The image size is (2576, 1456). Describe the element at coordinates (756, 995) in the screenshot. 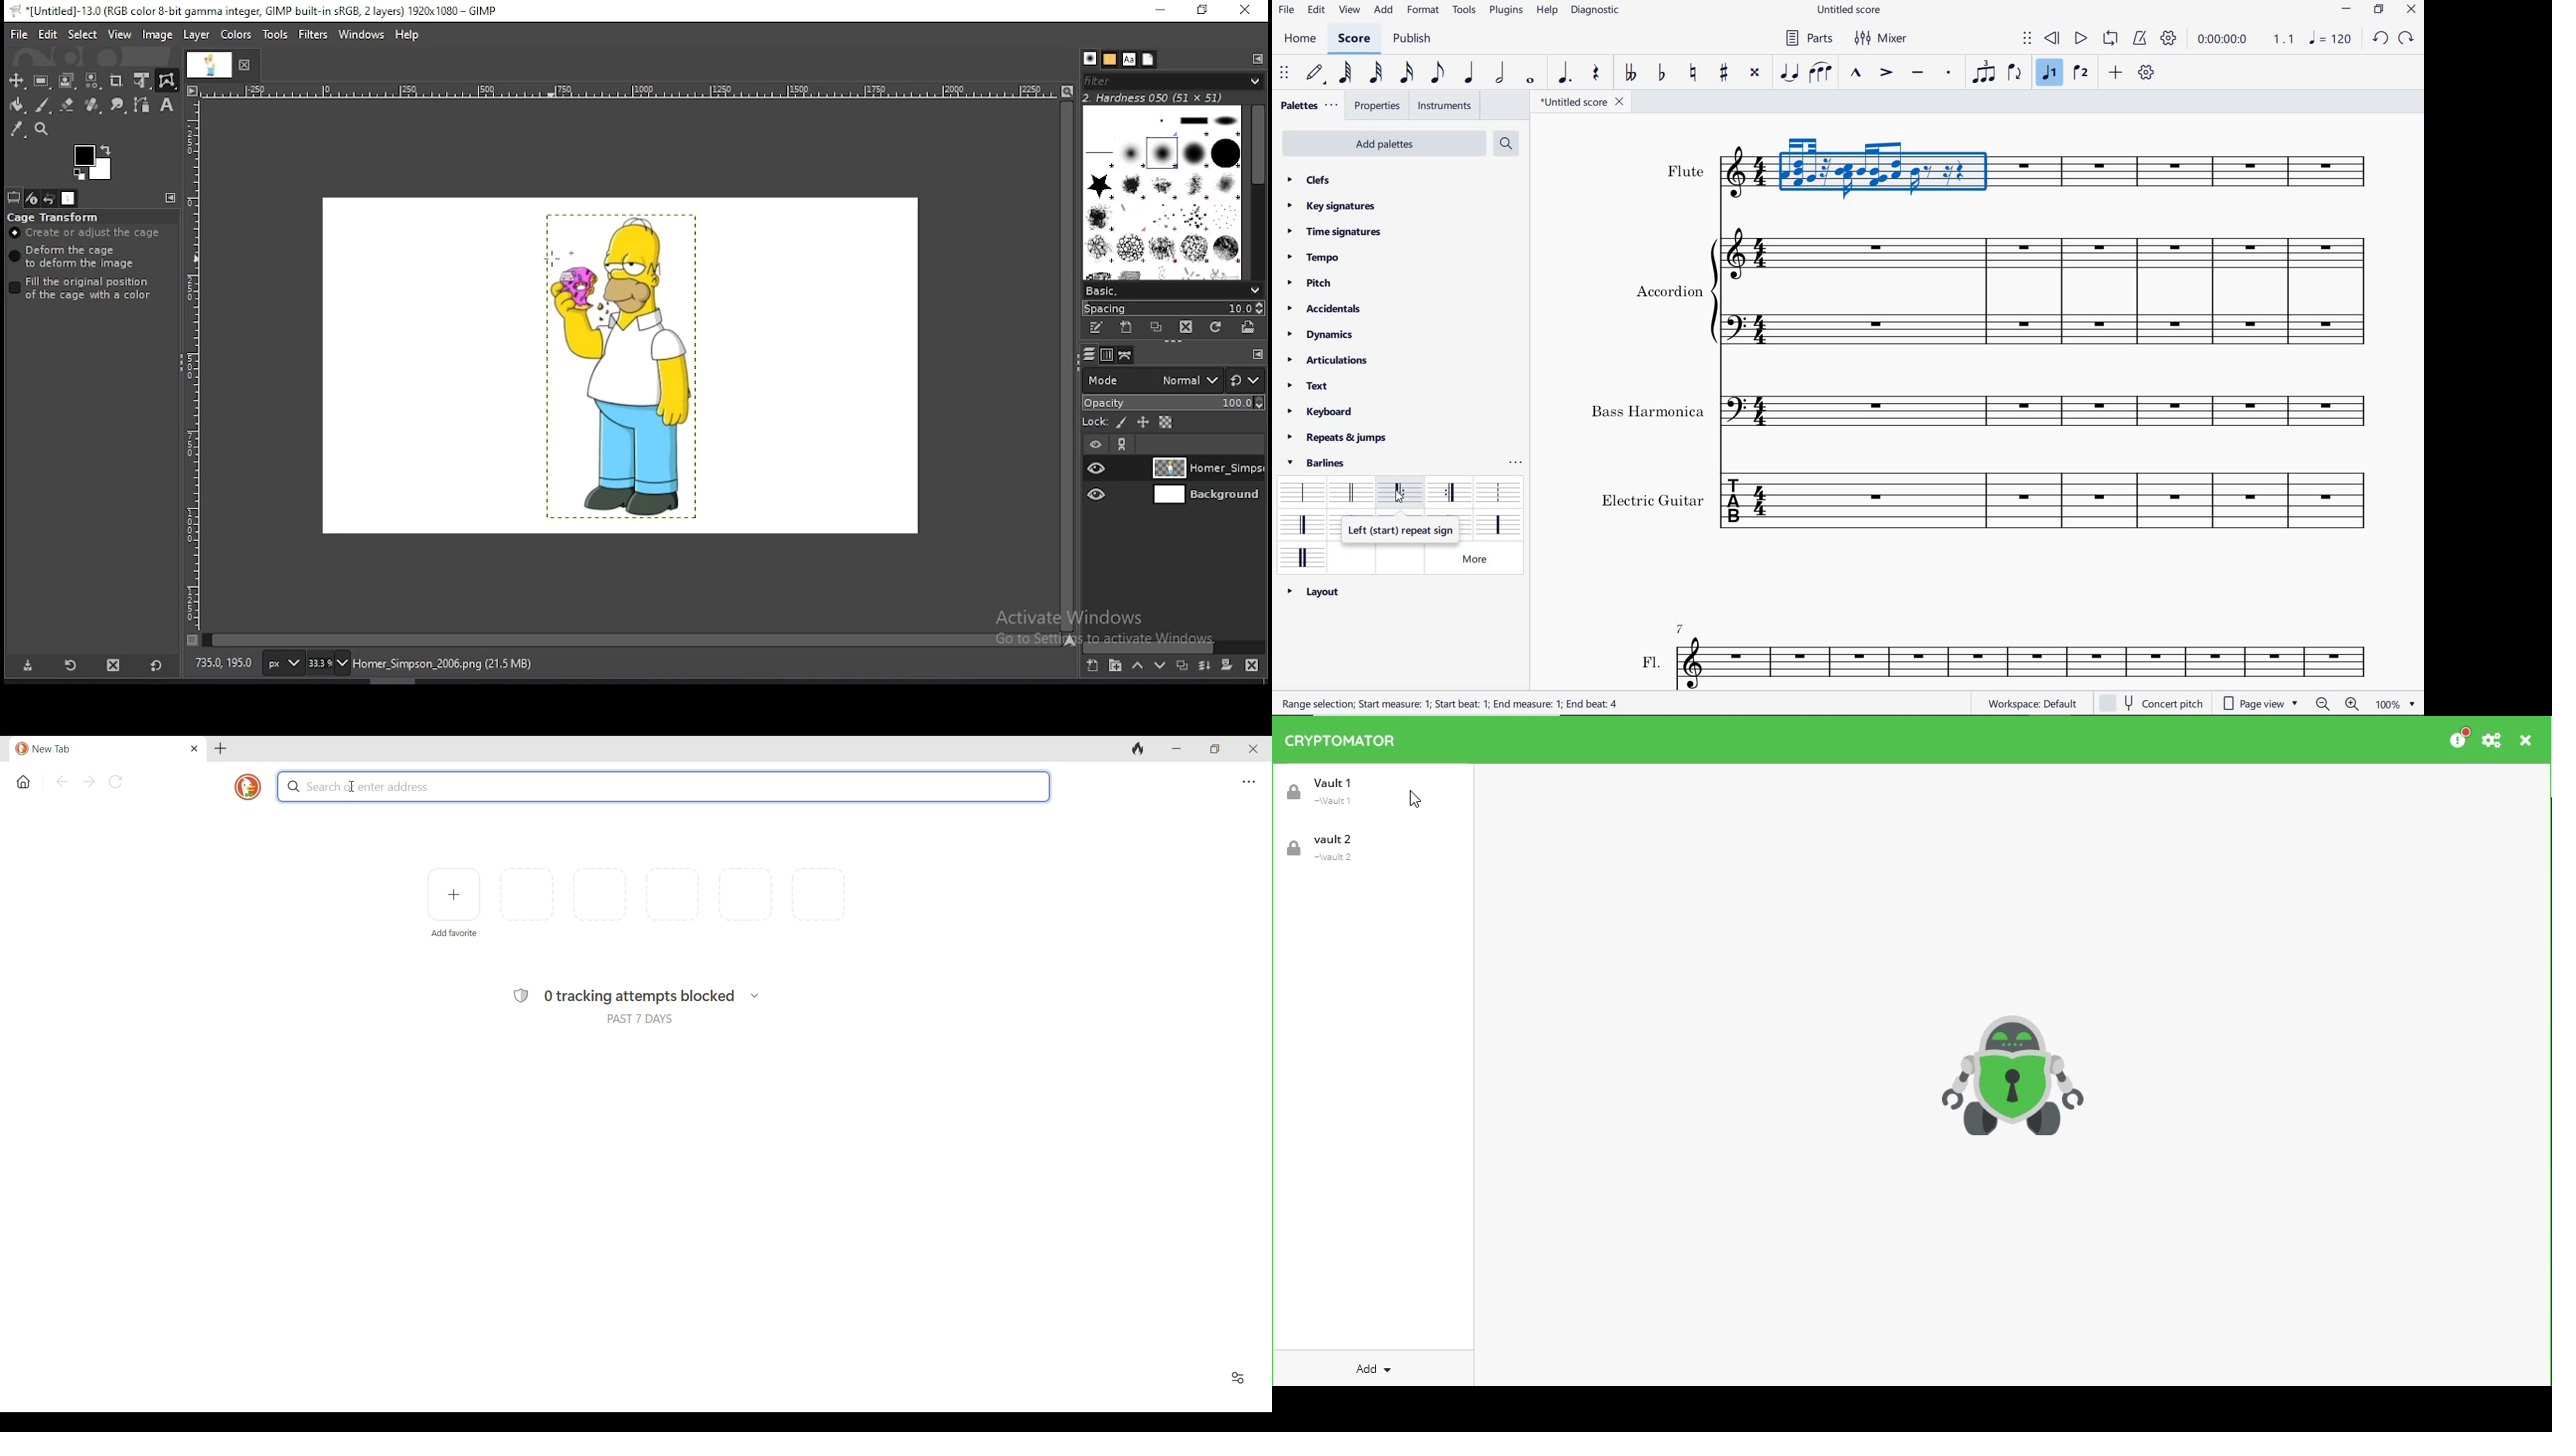

I see `Breakdown of search history and trackers found in each` at that location.